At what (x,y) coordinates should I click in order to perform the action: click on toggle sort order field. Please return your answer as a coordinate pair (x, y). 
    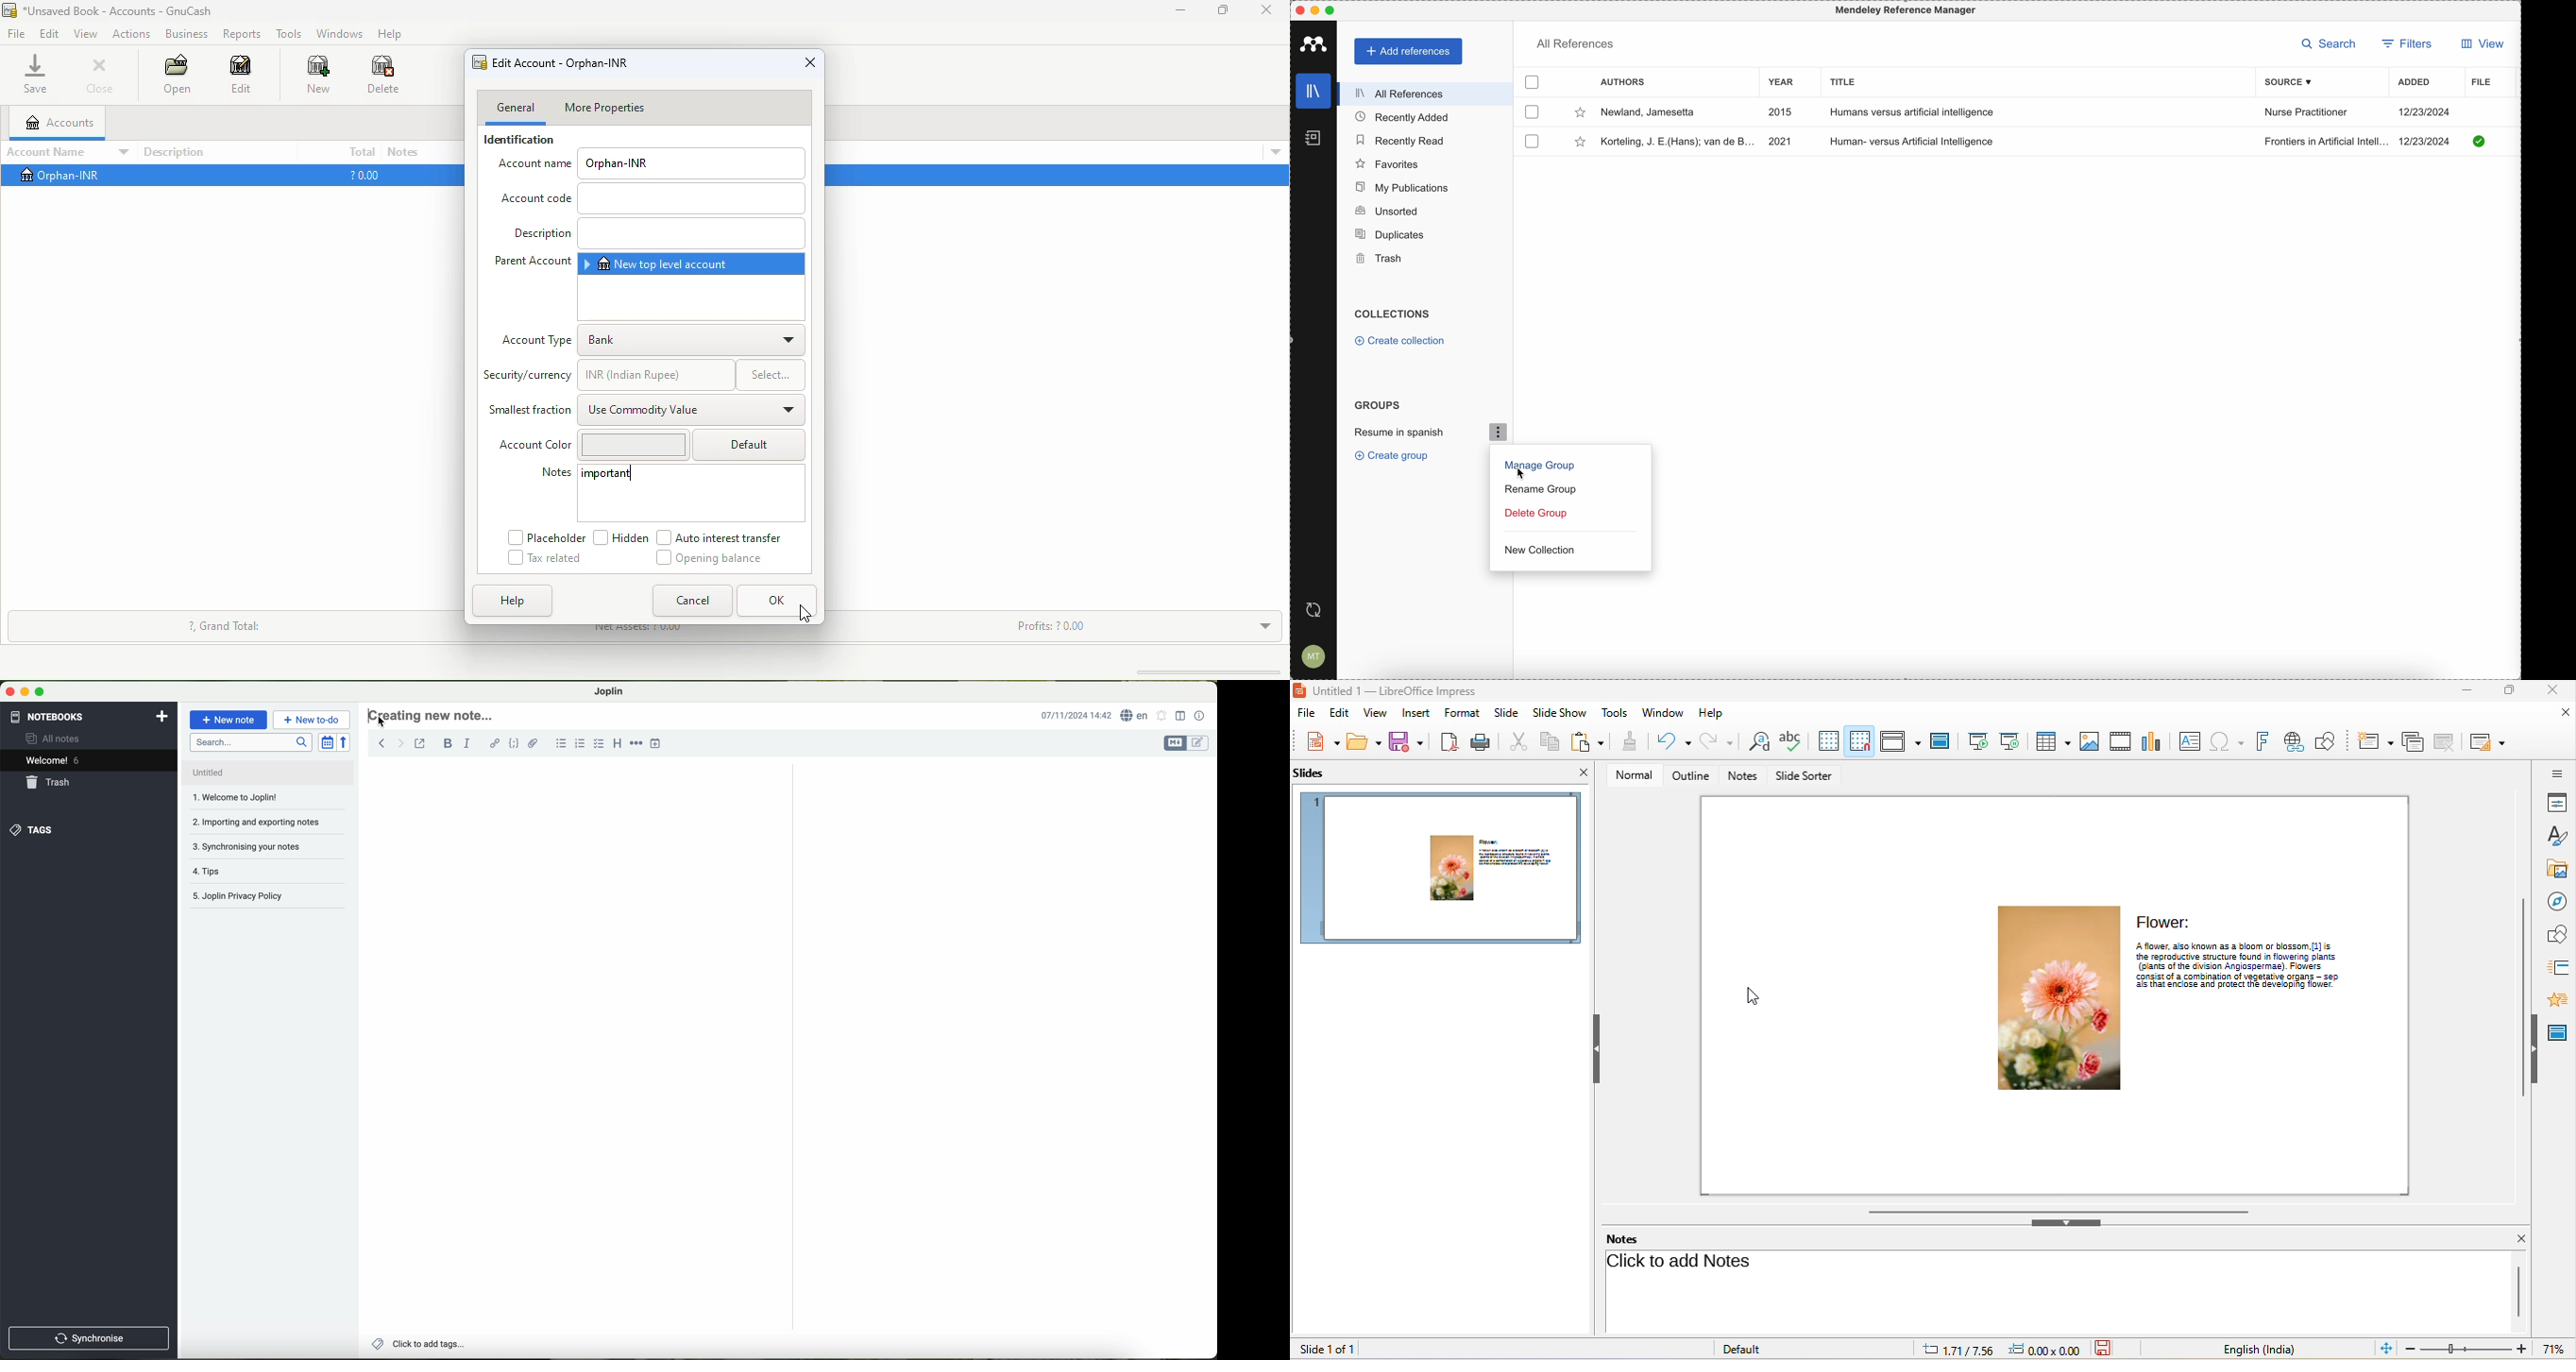
    Looking at the image, I should click on (326, 743).